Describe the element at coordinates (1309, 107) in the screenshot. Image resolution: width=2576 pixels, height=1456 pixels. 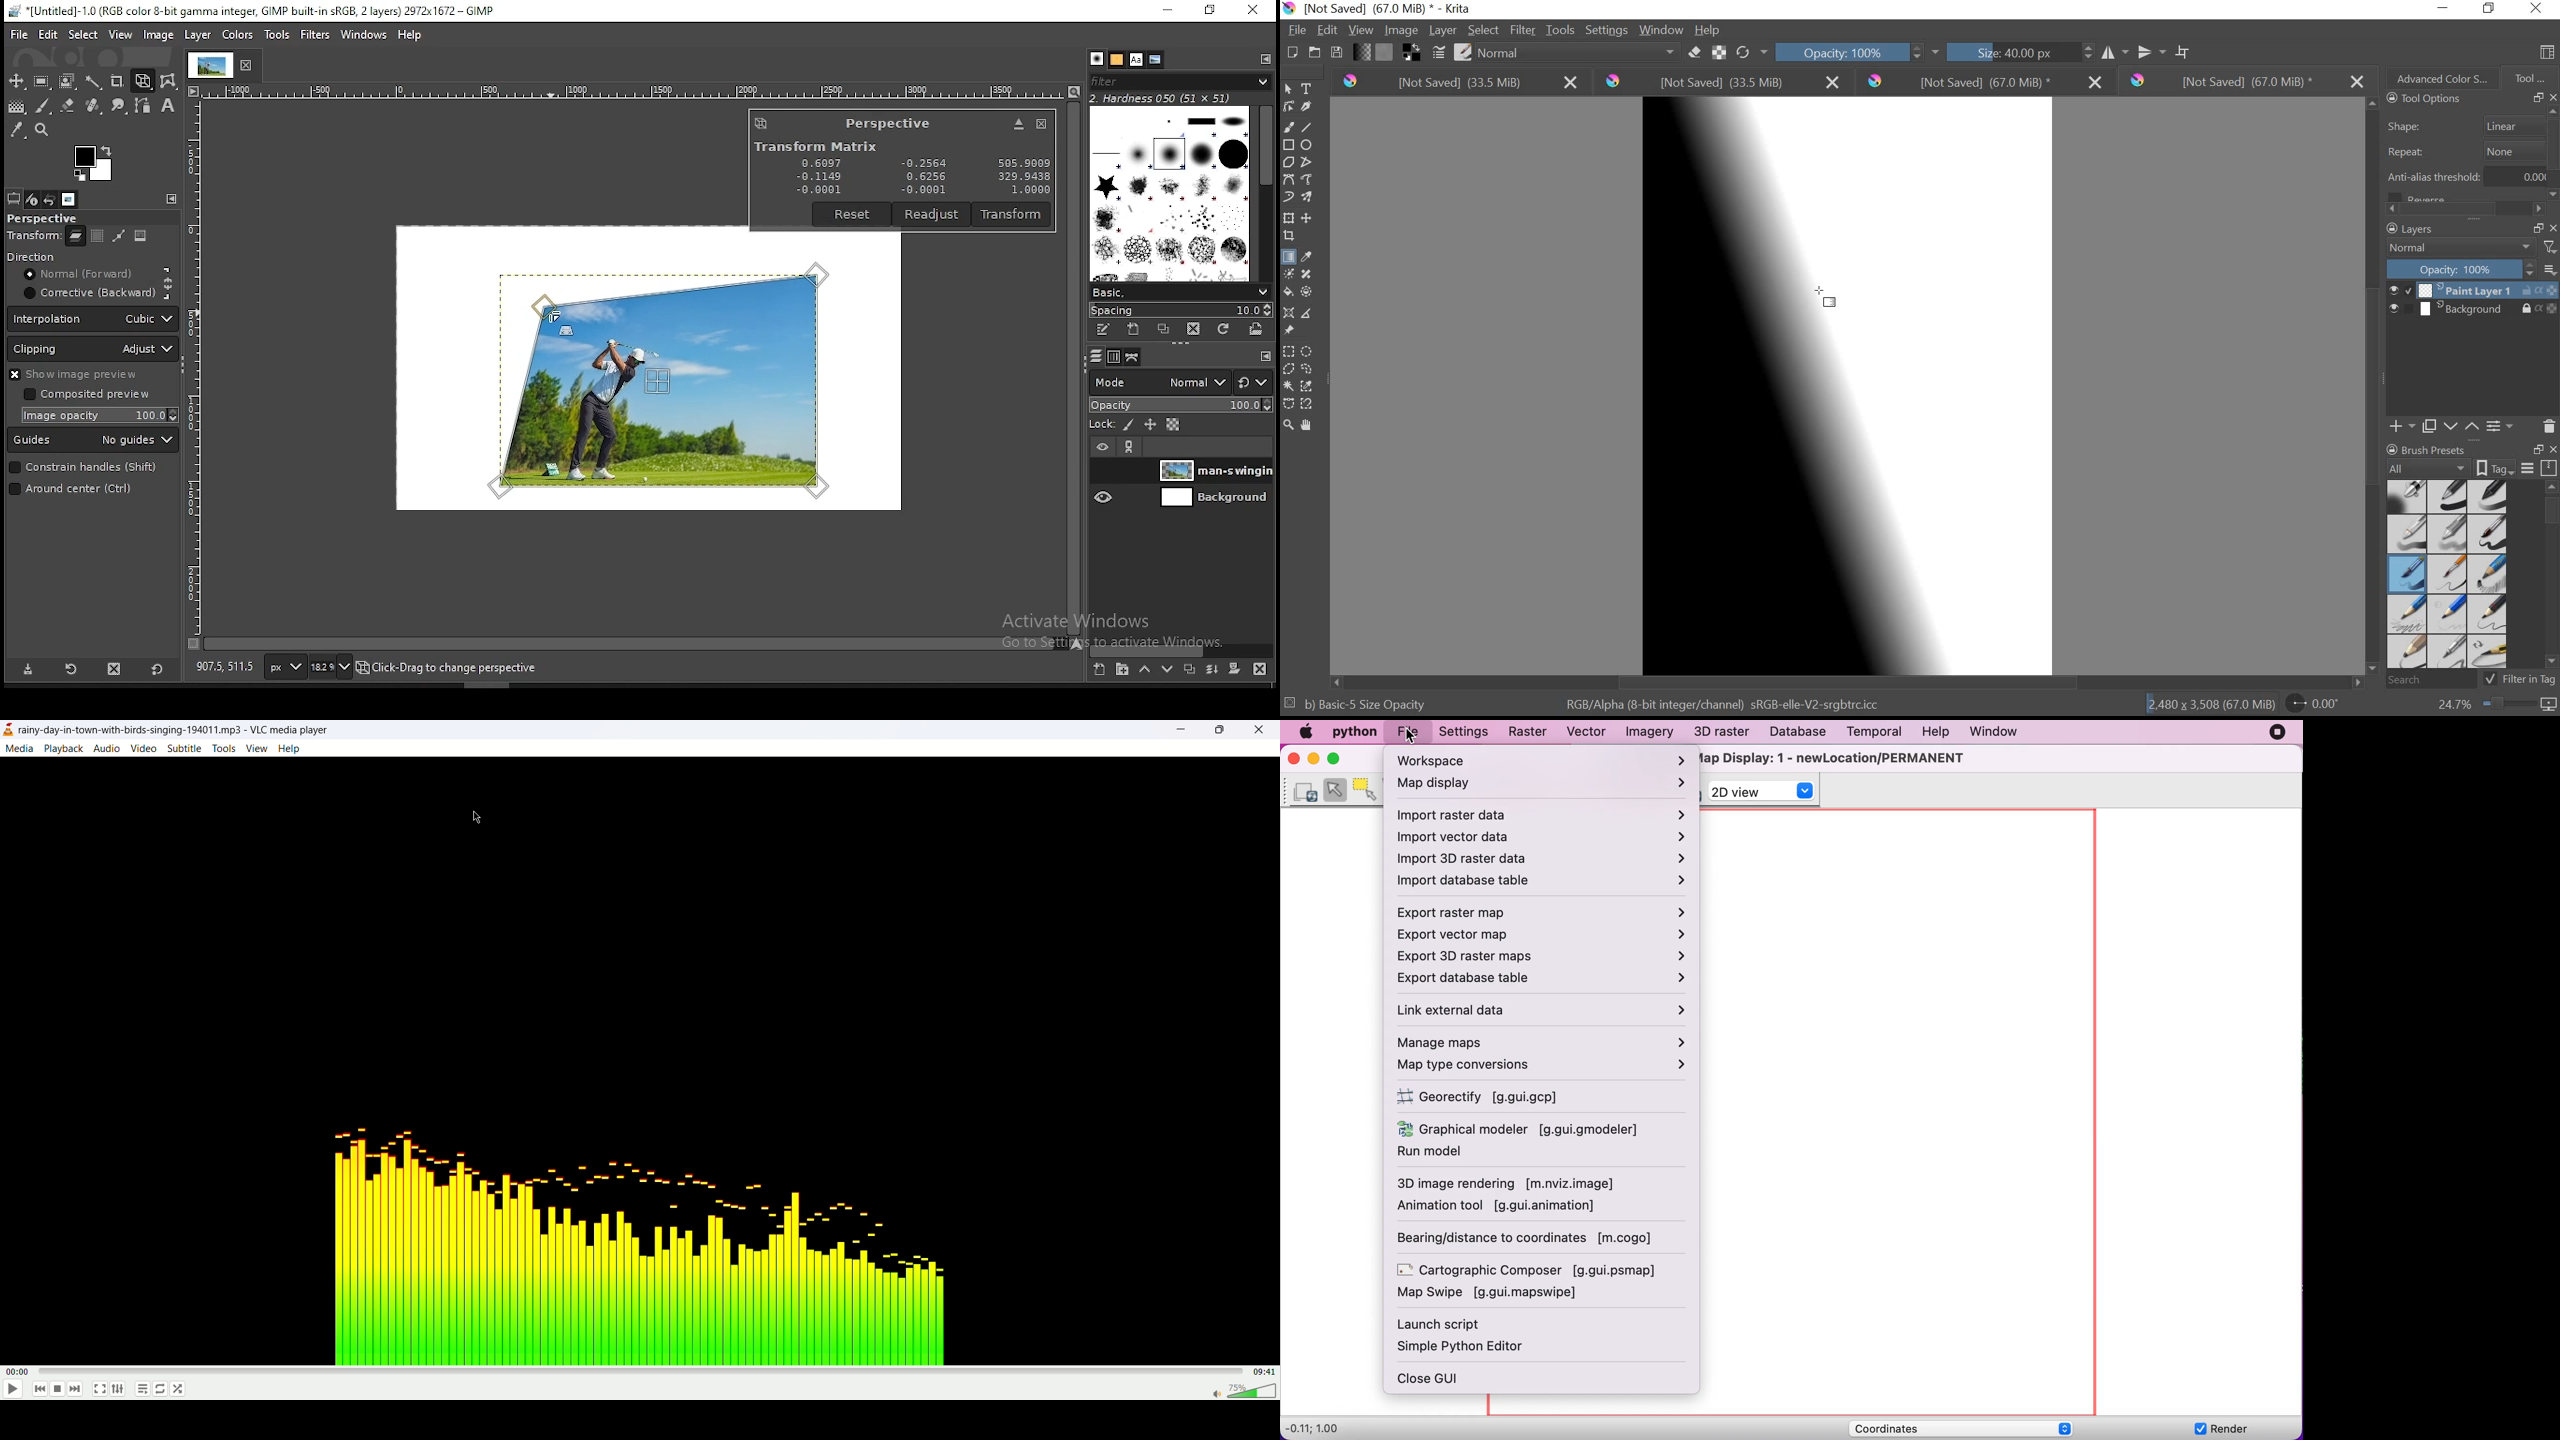
I see `calligraphic tool` at that location.